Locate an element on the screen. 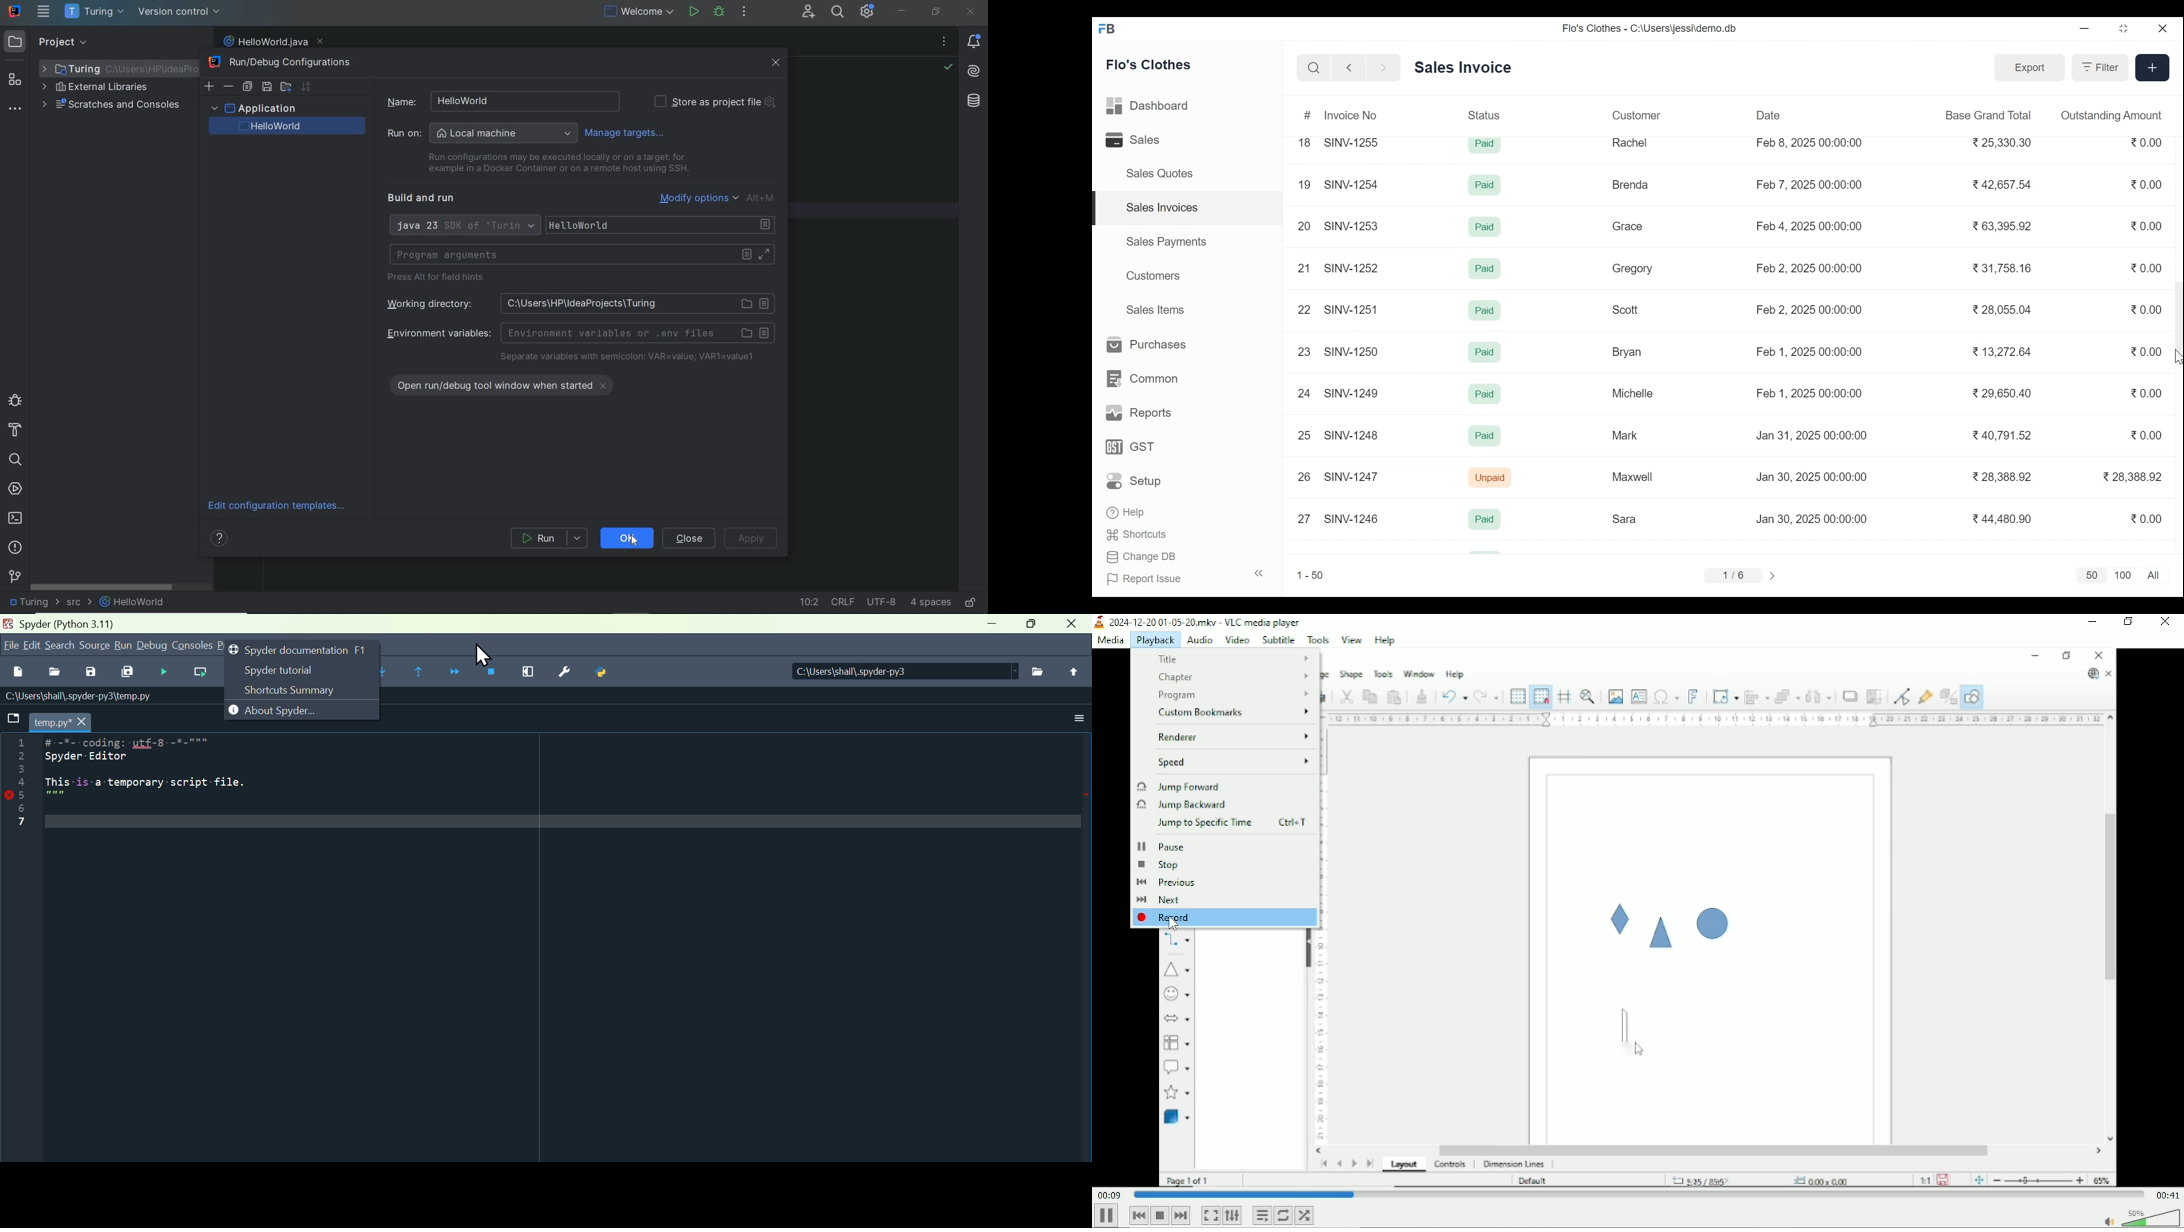  1-50 is located at coordinates (1310, 575).